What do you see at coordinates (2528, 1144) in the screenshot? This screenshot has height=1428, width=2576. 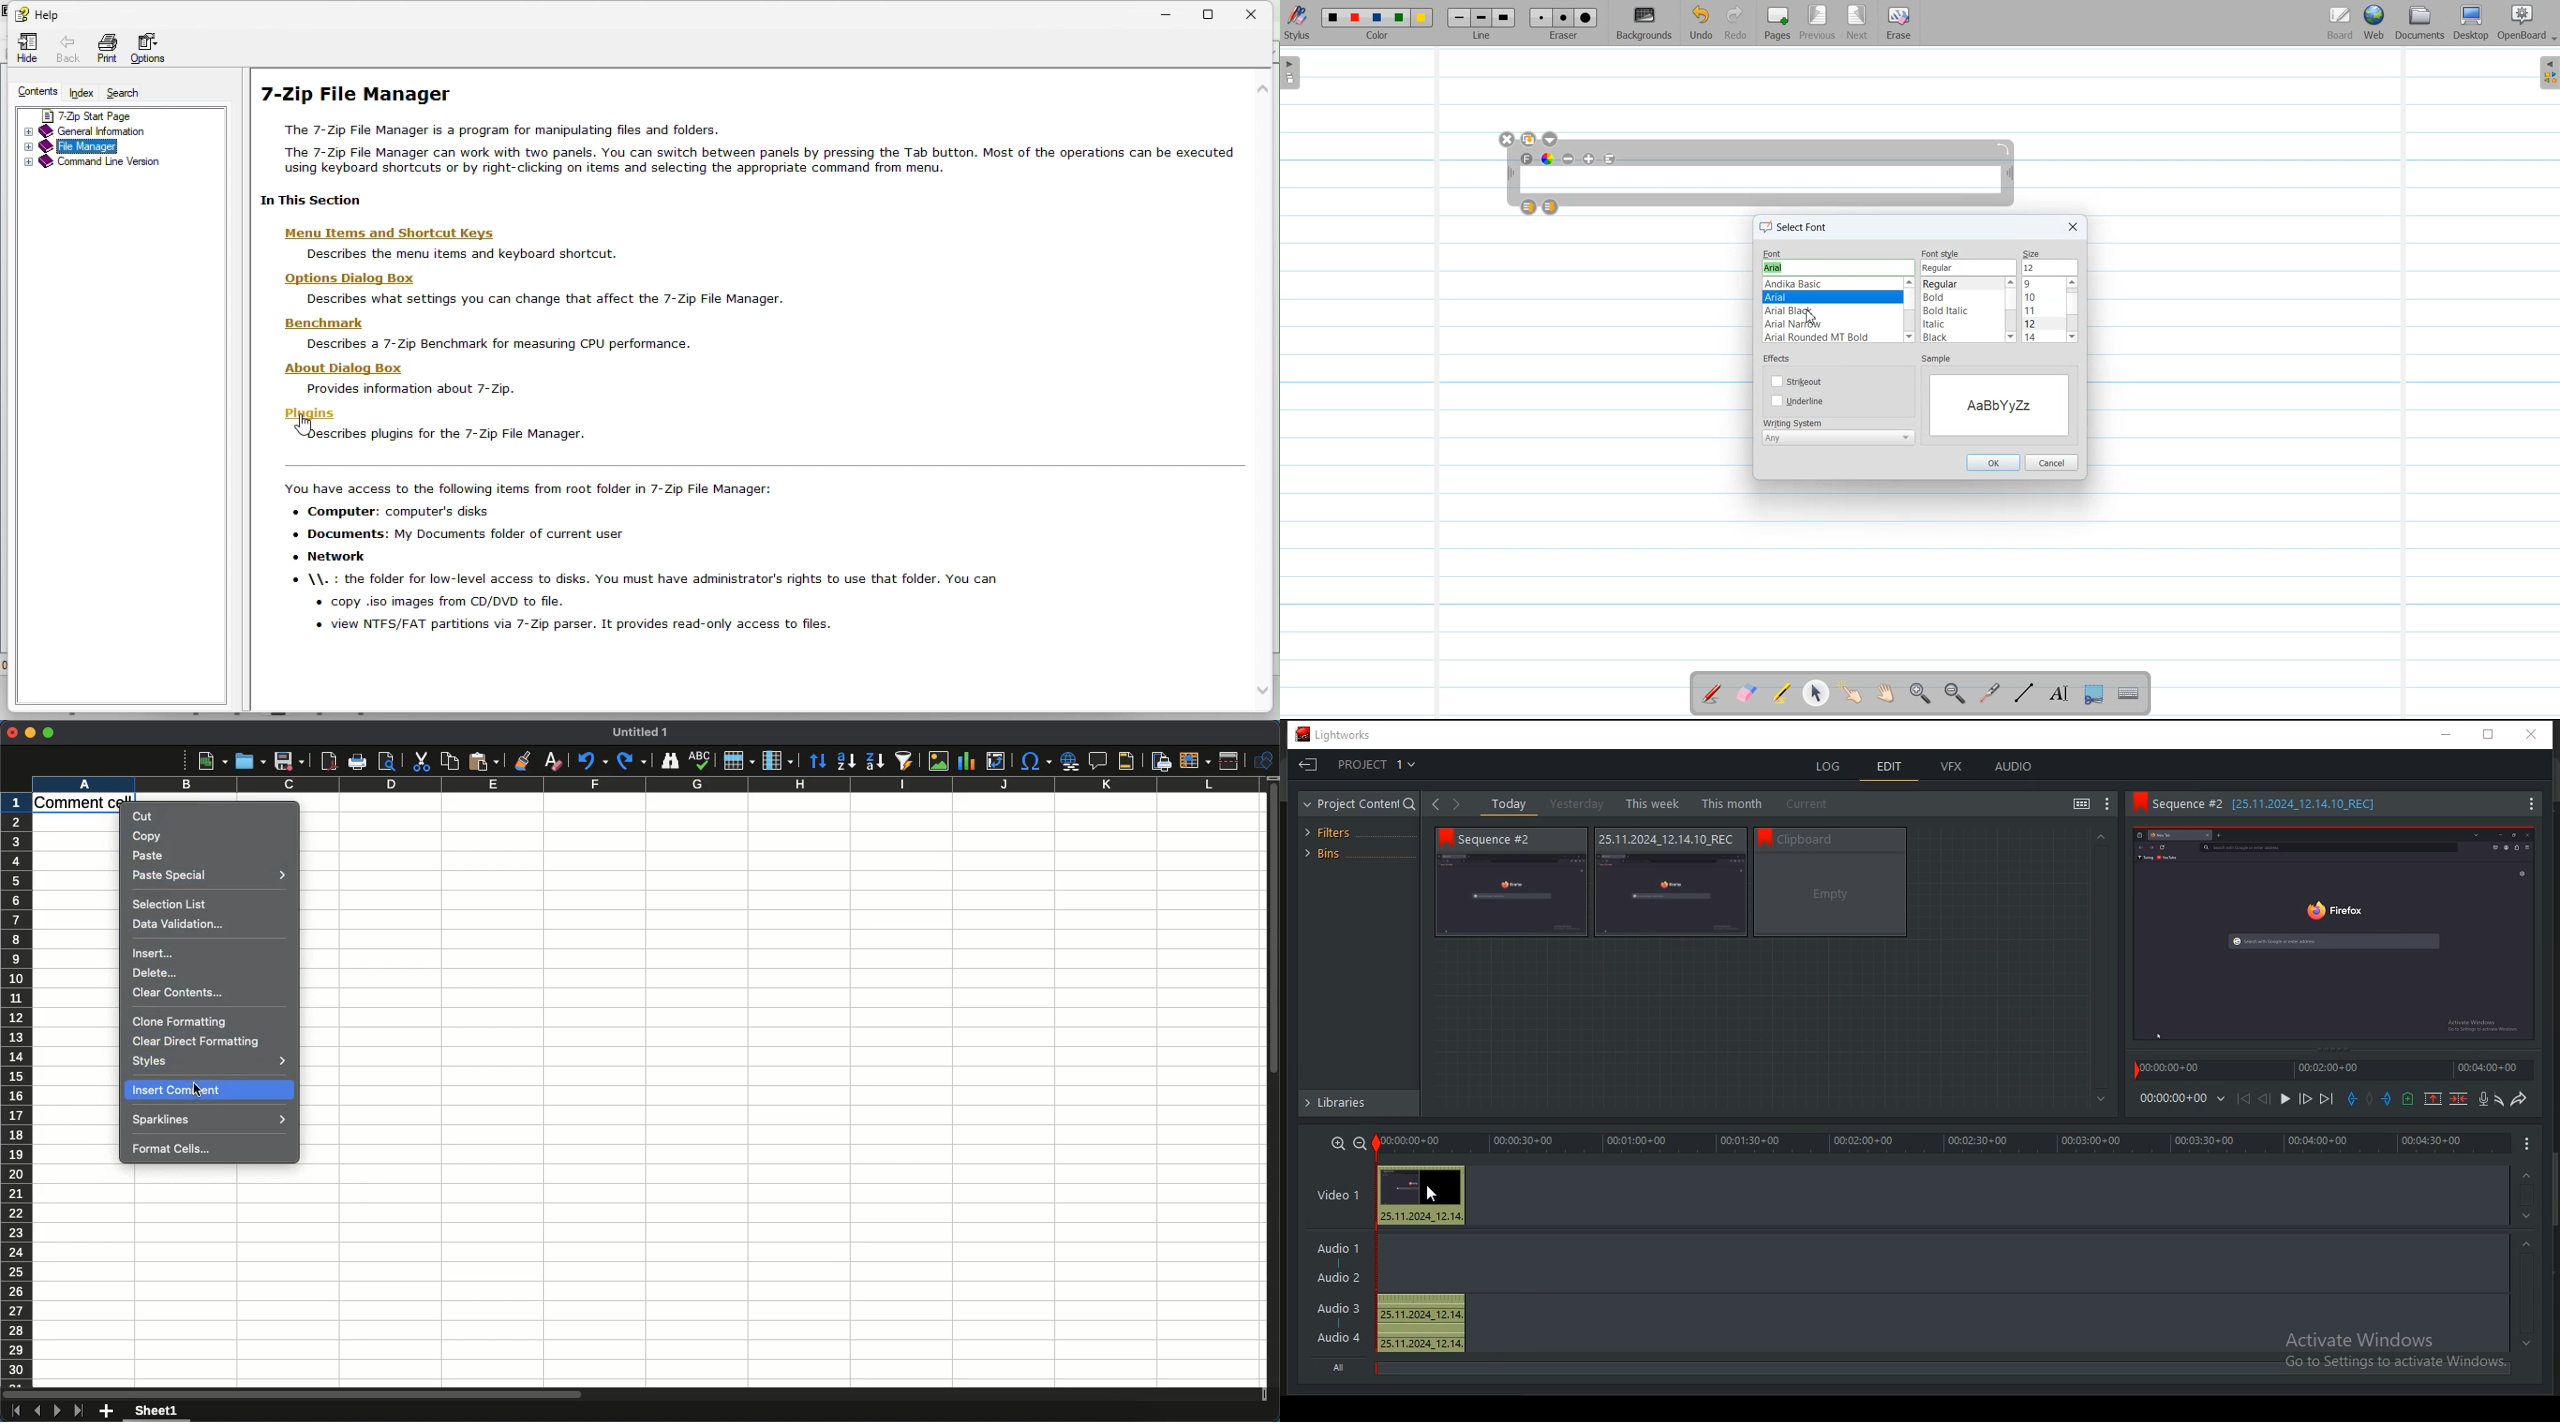 I see `Menu` at bounding box center [2528, 1144].